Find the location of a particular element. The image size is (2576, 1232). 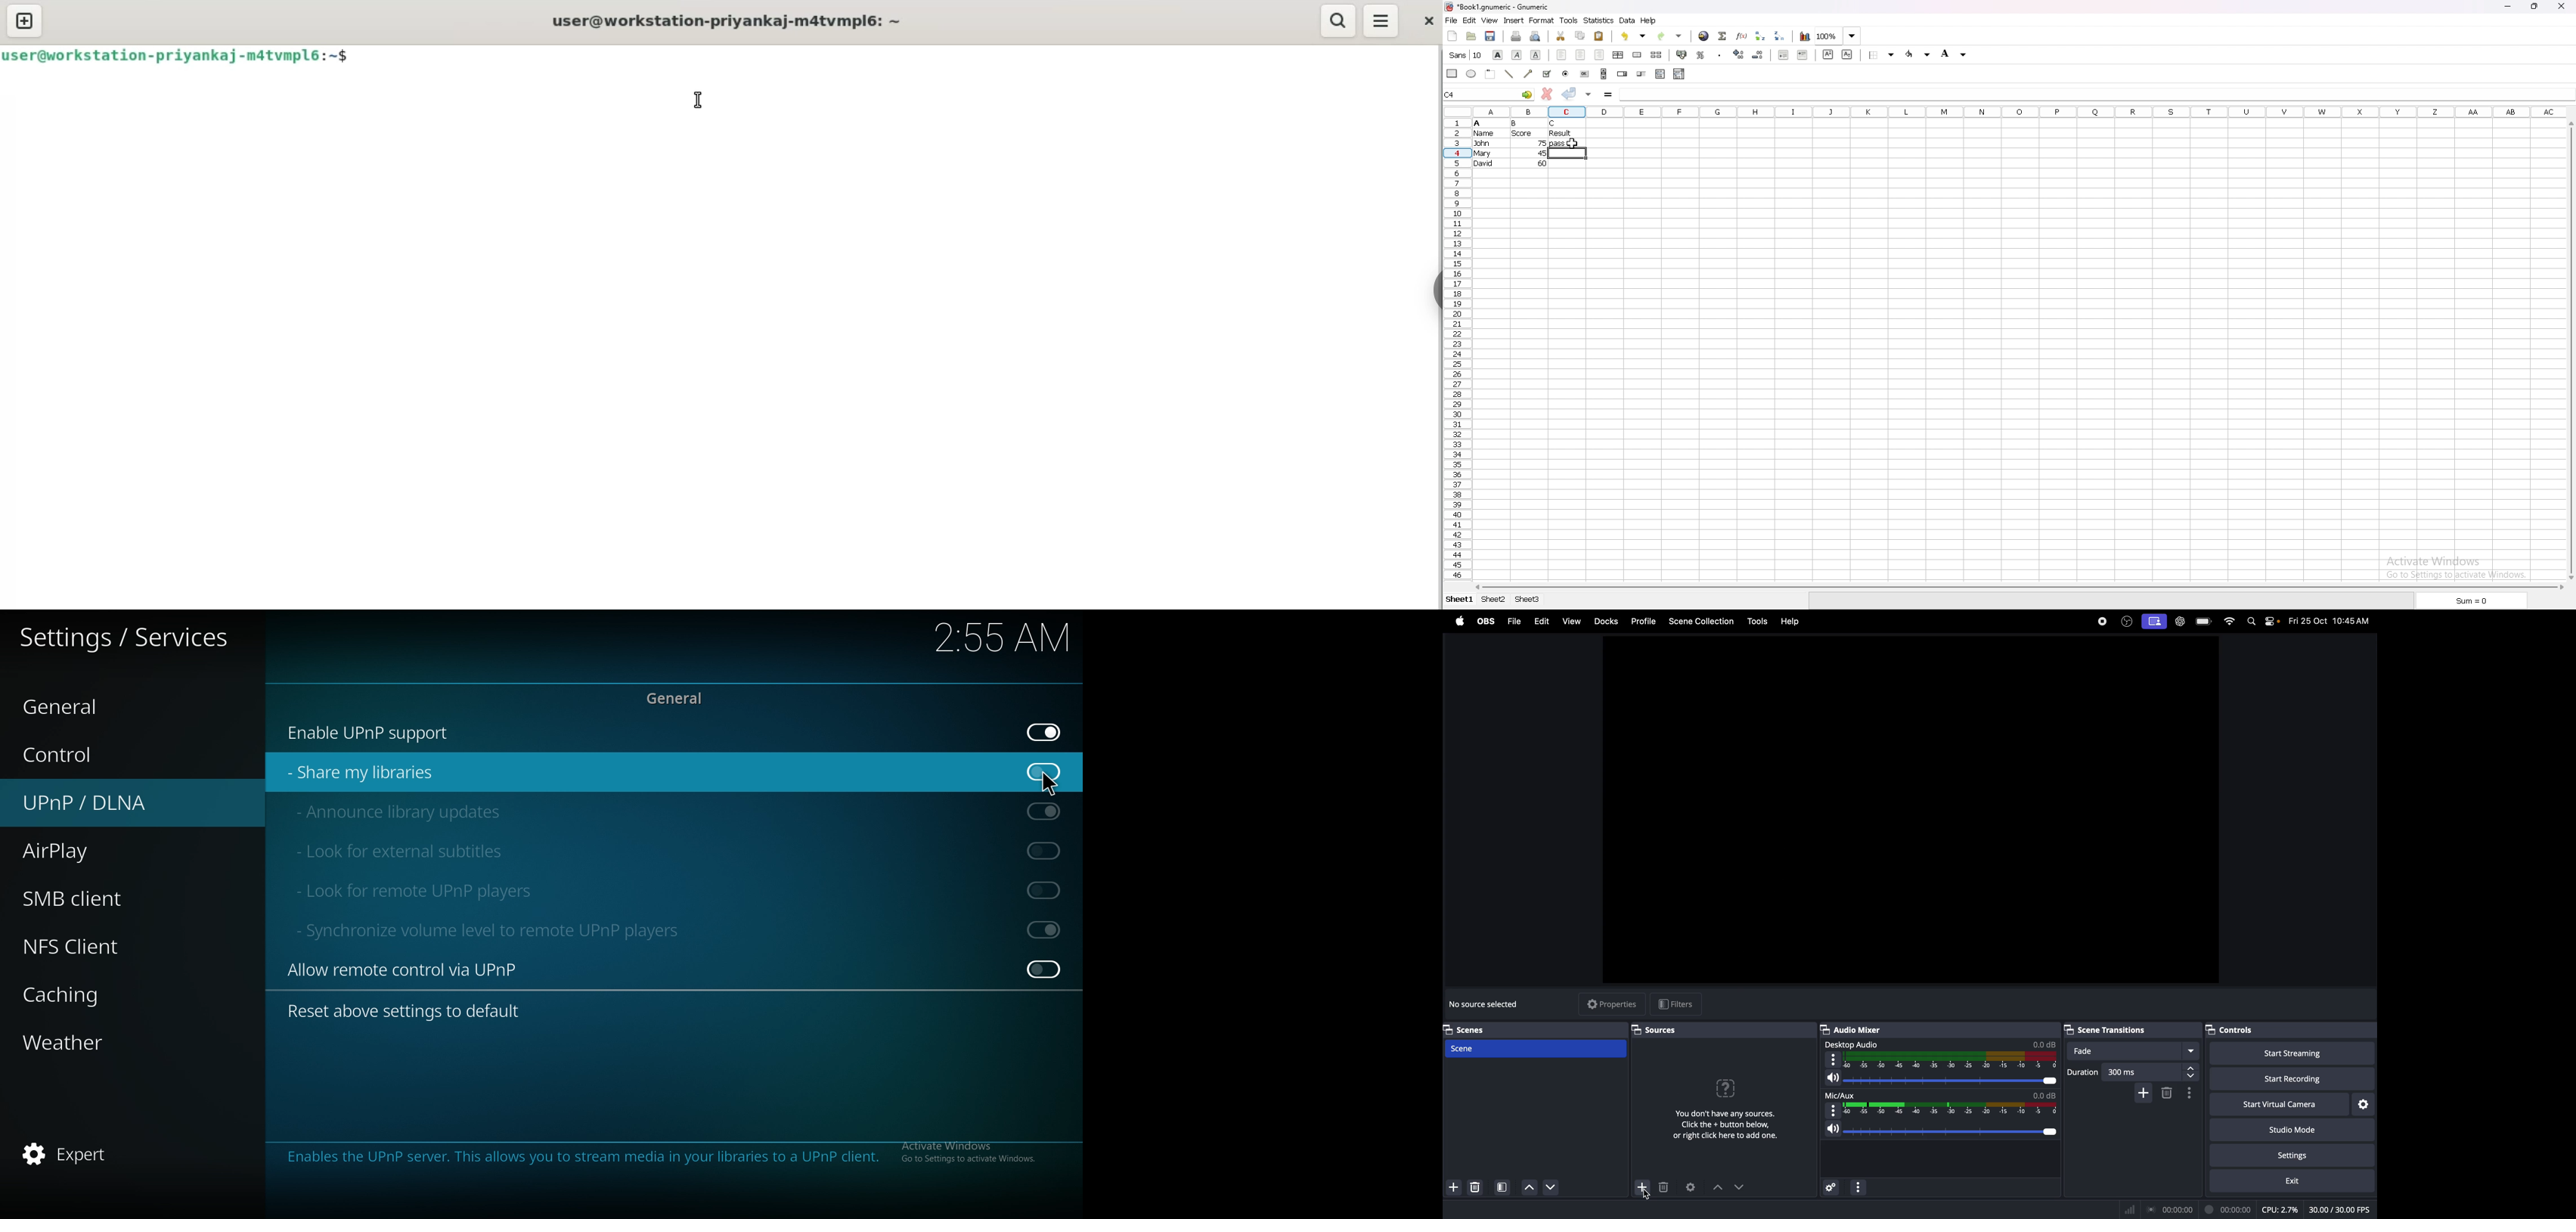

arrowed line is located at coordinates (1529, 74).